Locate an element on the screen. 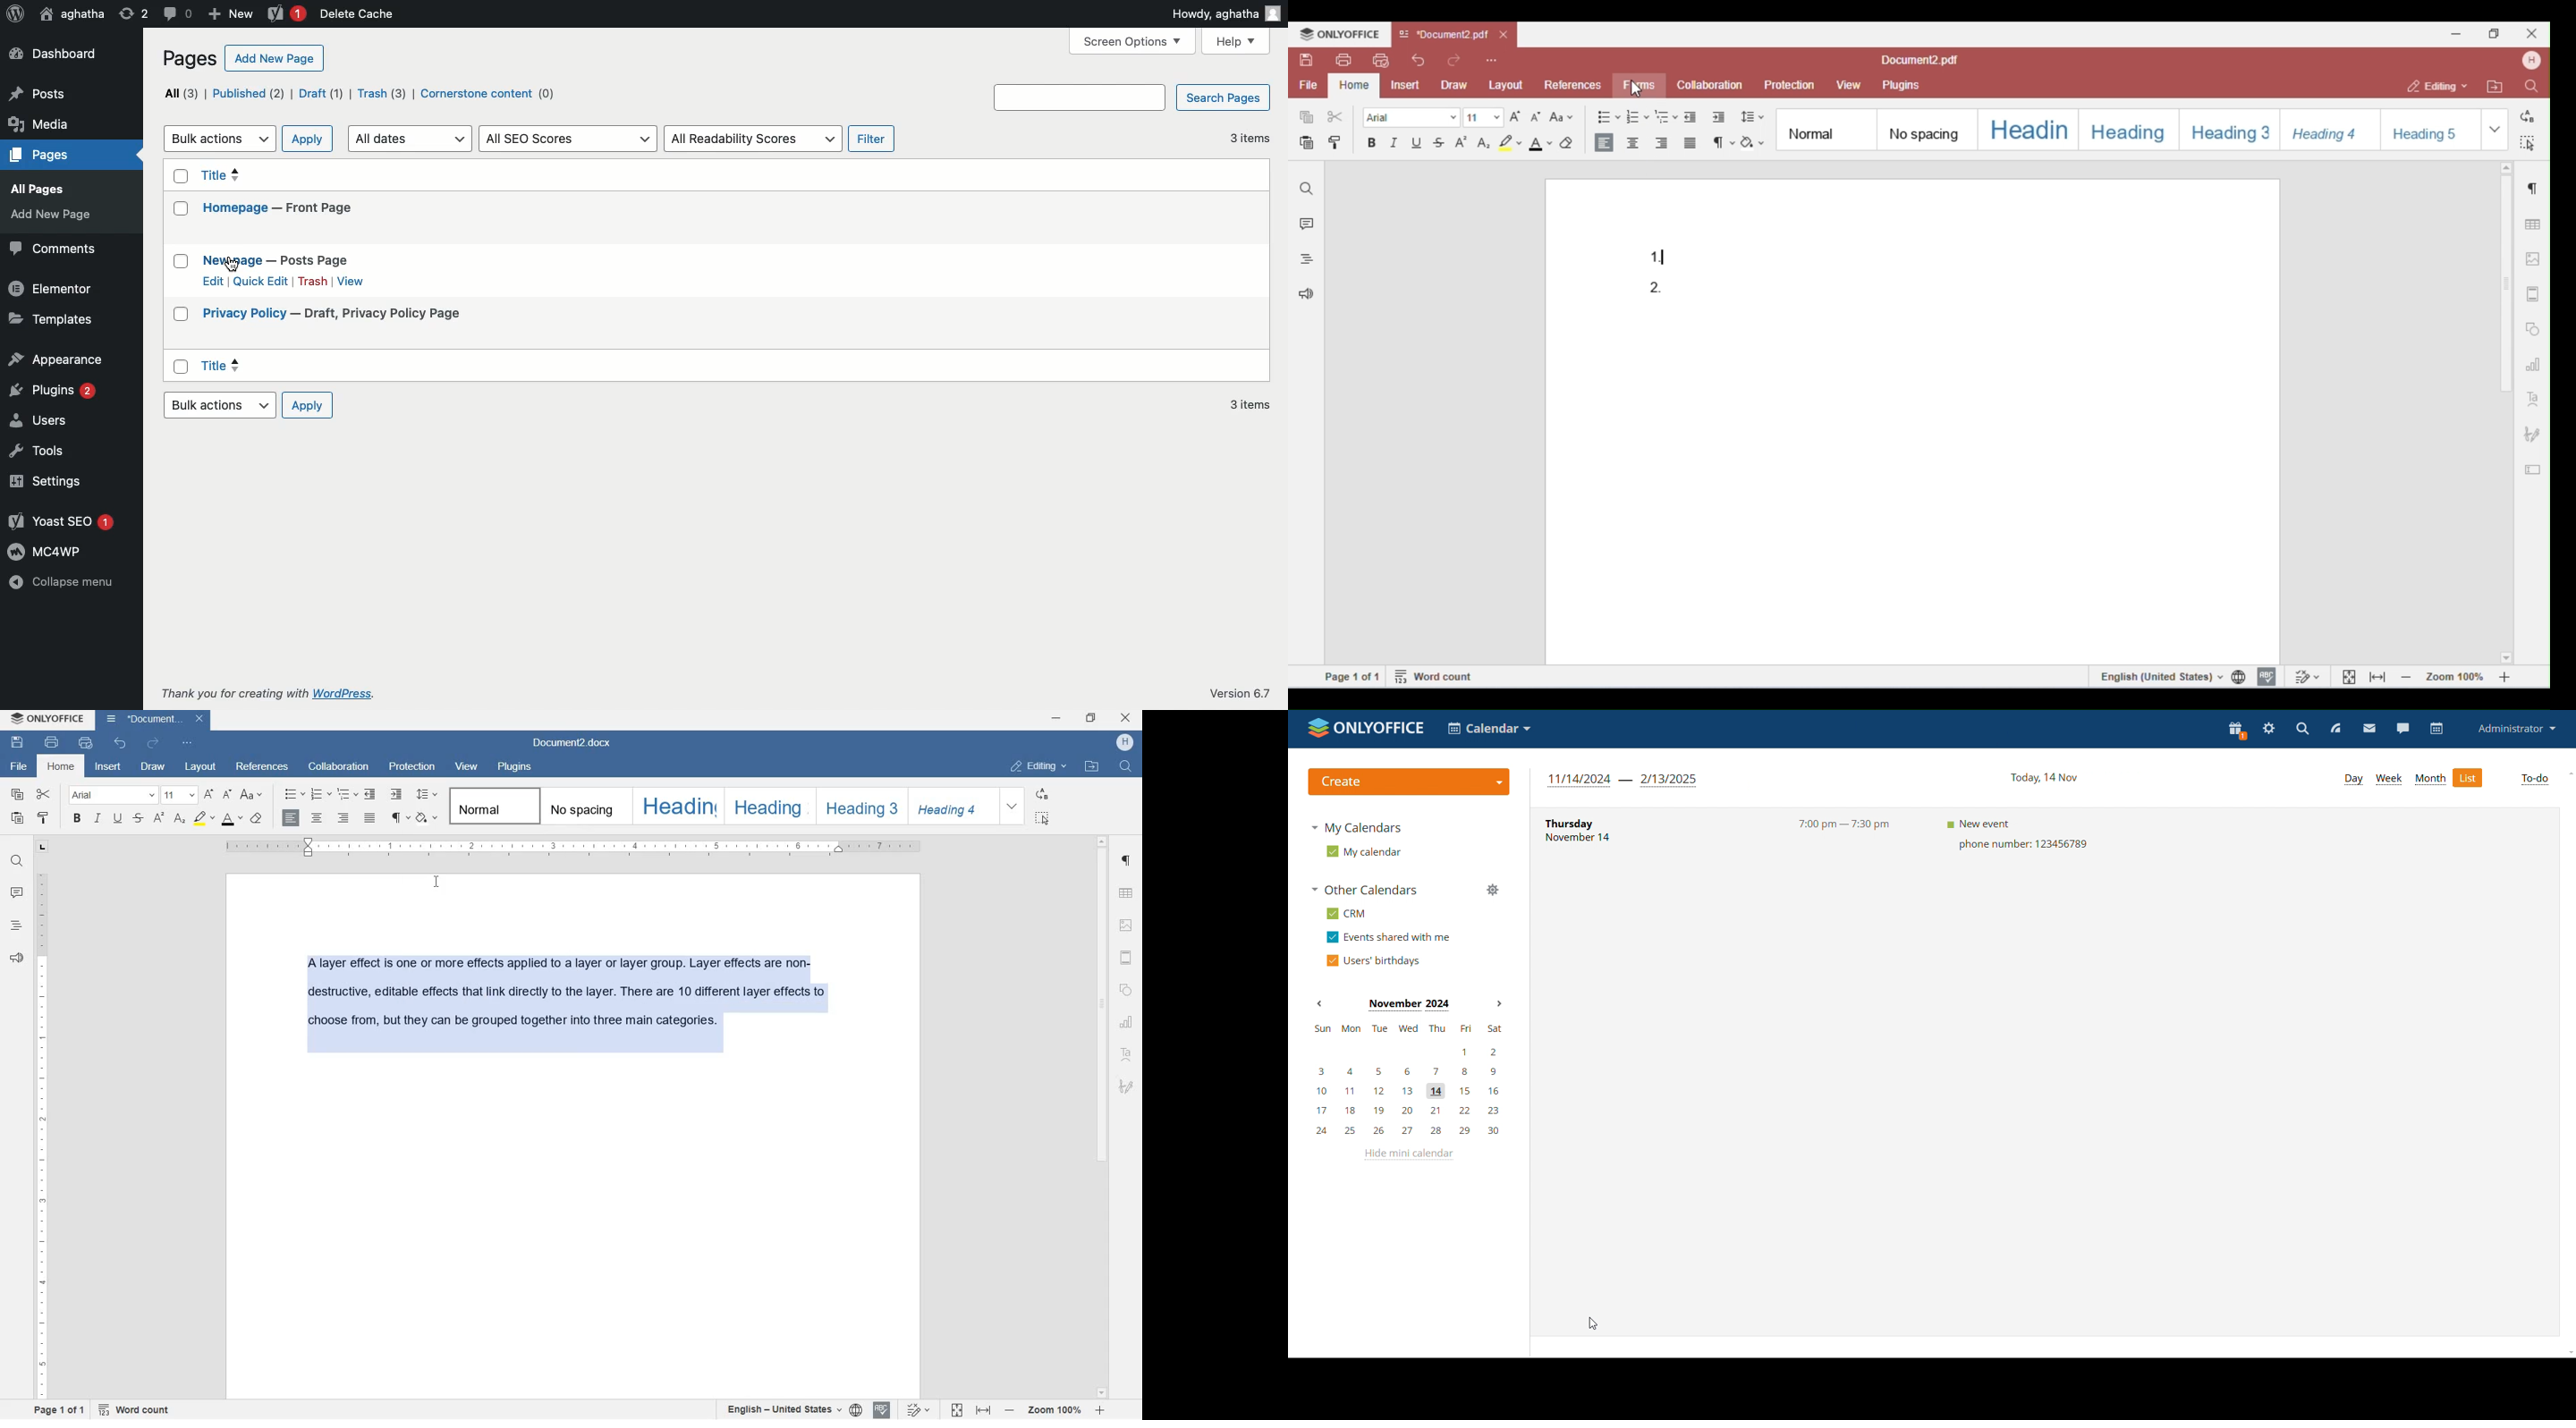 The image size is (2576, 1428). User is located at coordinates (72, 14).